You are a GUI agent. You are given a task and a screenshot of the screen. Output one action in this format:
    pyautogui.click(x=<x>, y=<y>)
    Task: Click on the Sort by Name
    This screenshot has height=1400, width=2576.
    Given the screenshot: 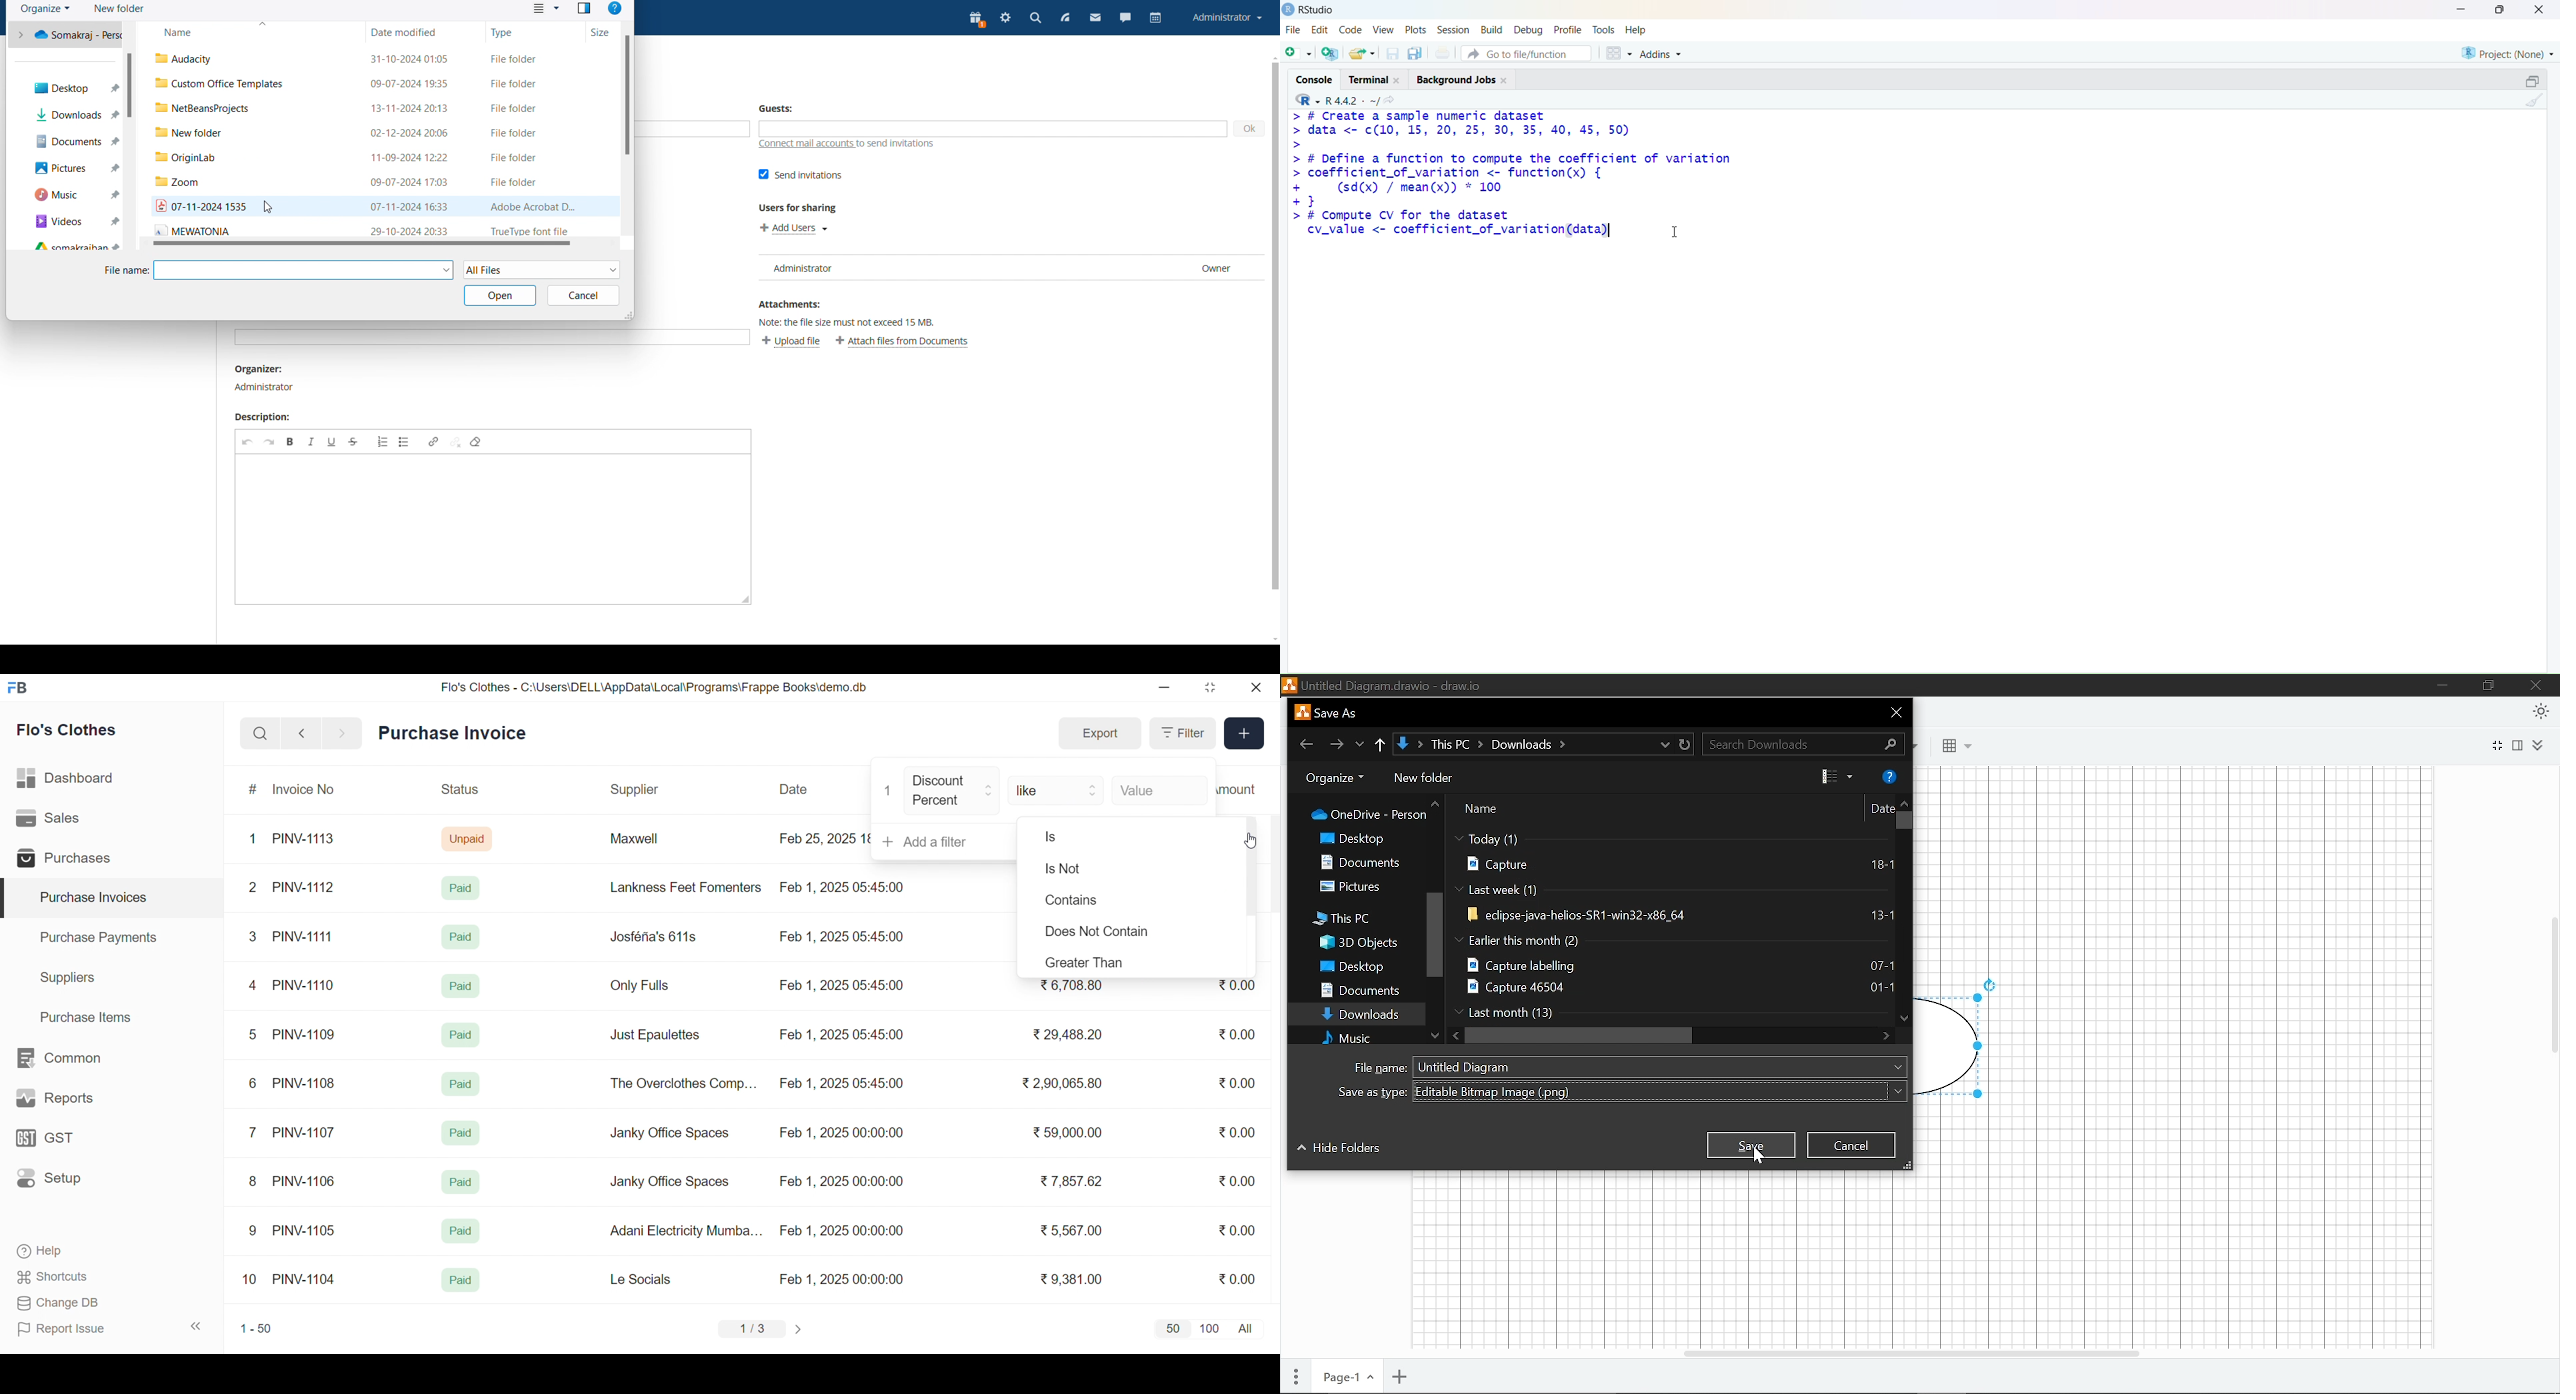 What is the action you would take?
    pyautogui.click(x=1522, y=809)
    